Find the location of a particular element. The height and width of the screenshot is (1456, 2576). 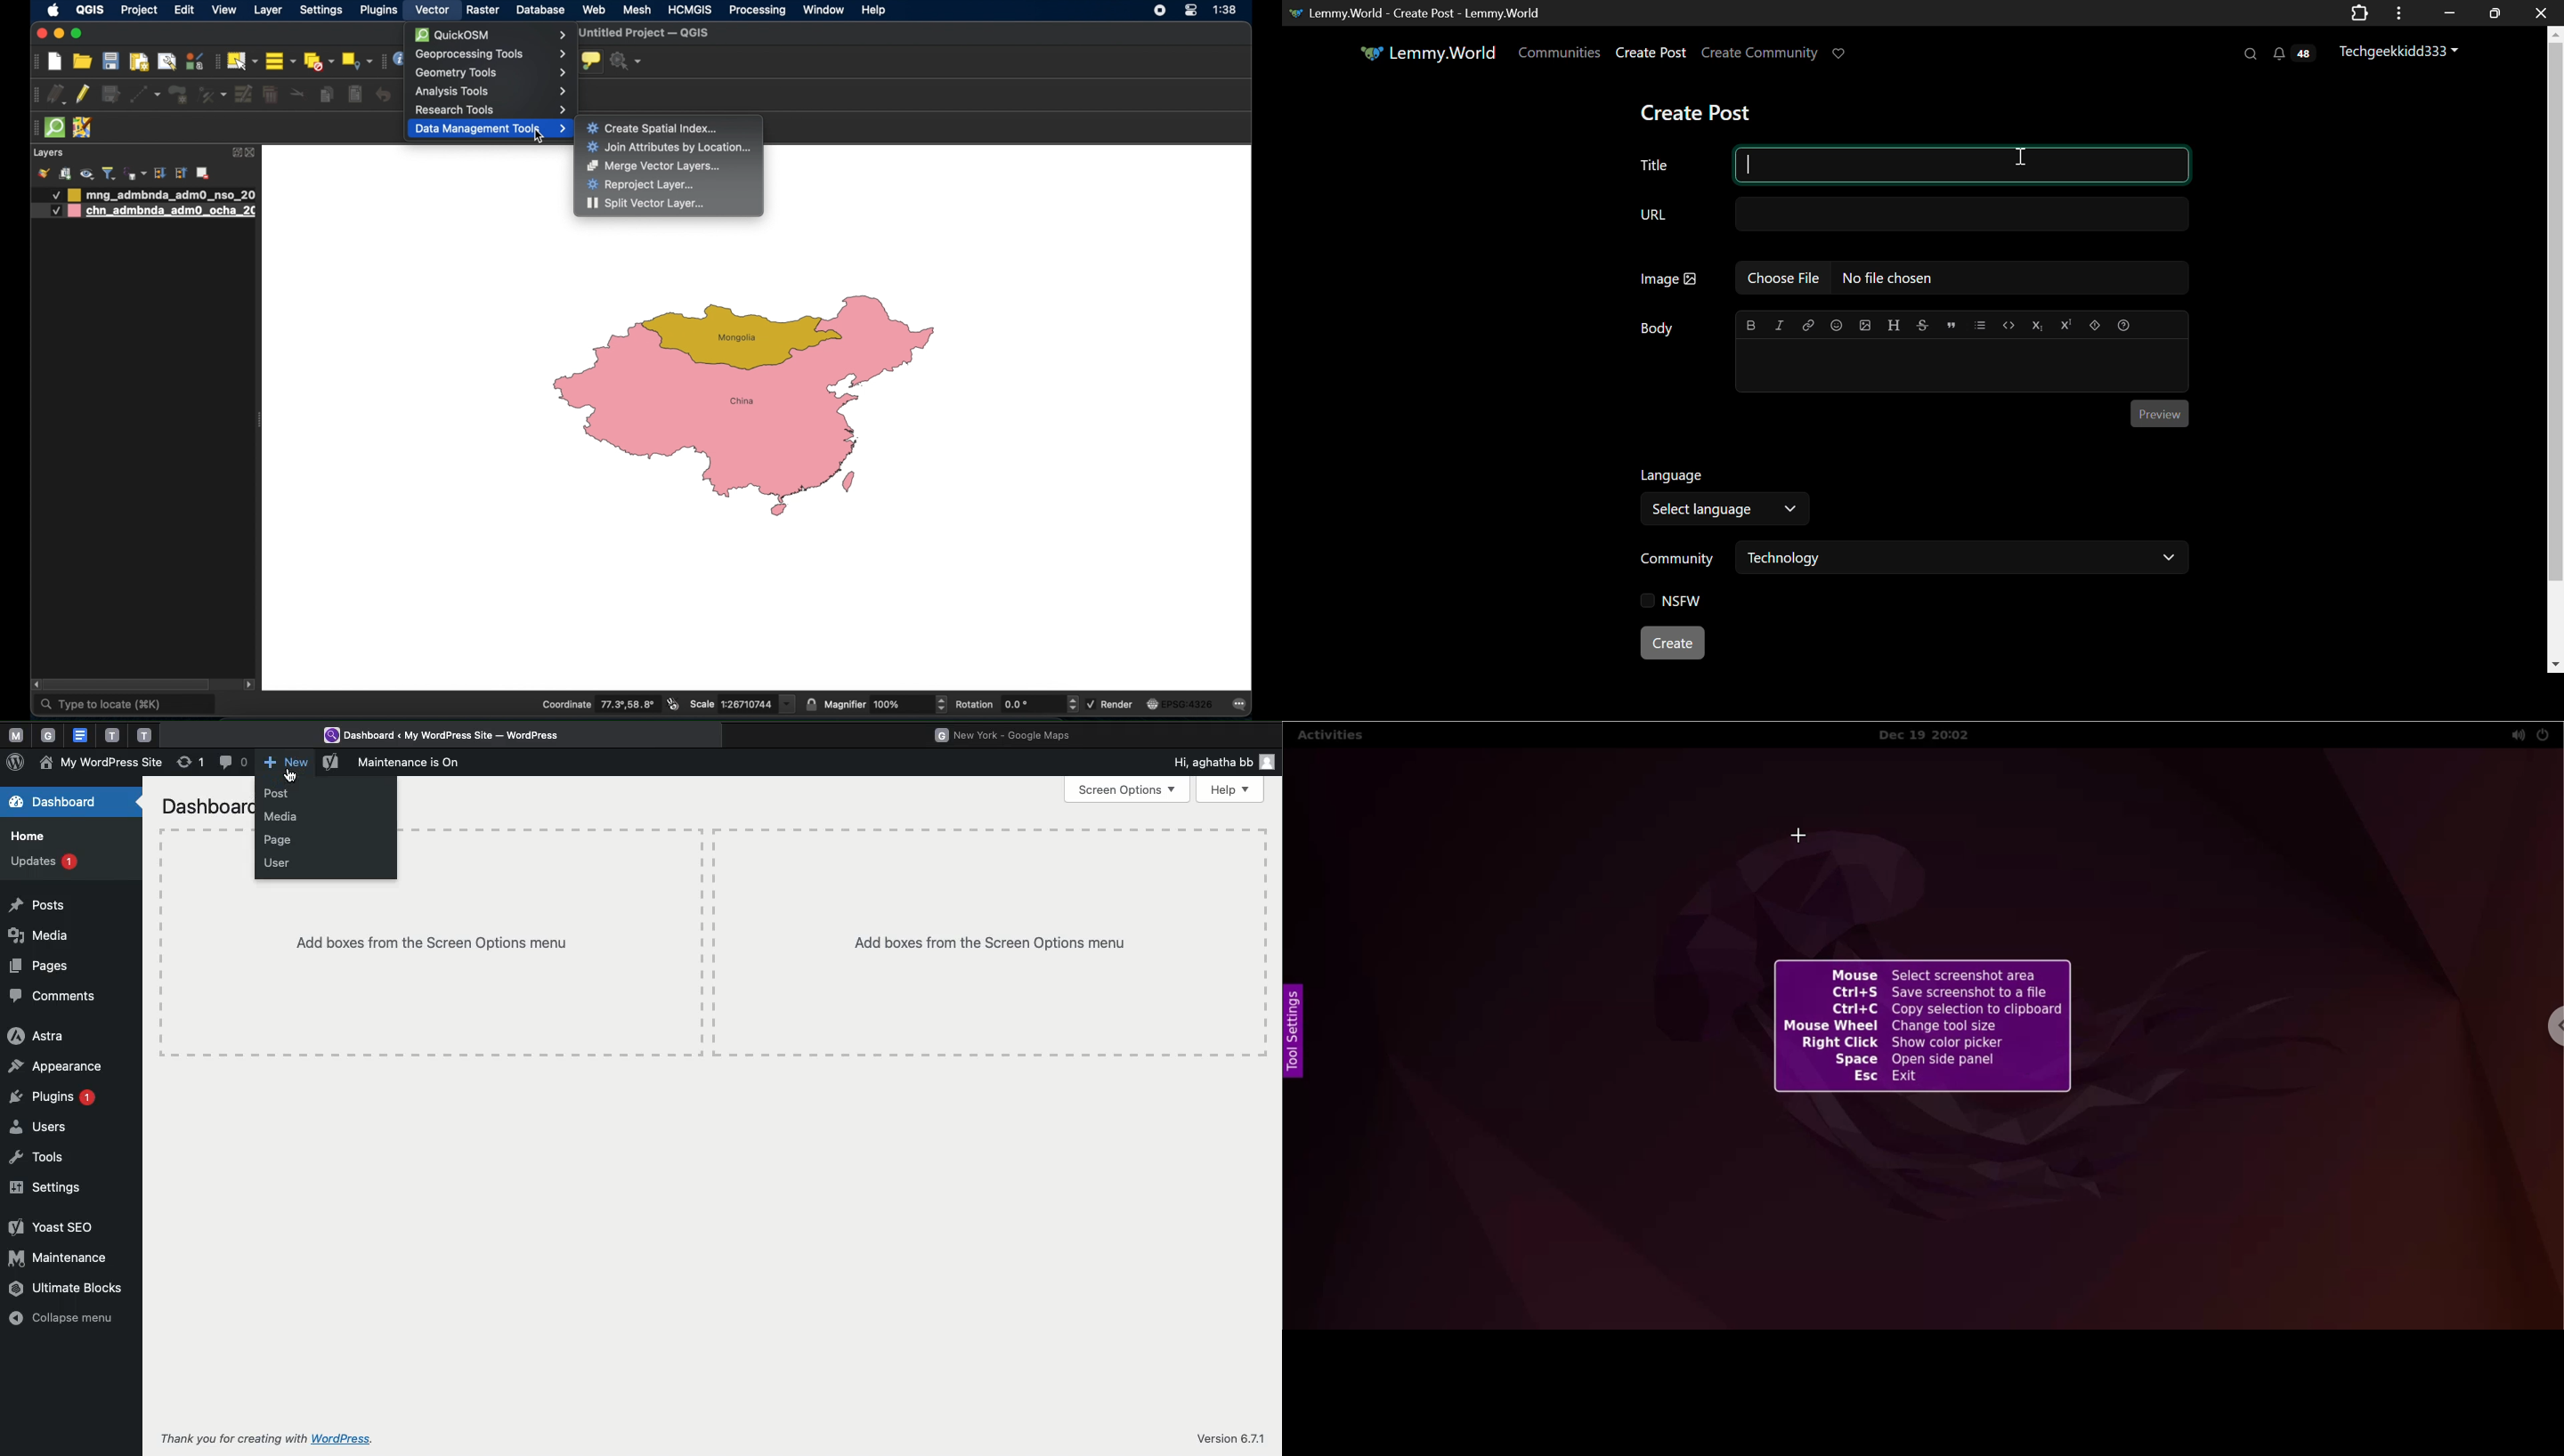

Comments is located at coordinates (55, 995).